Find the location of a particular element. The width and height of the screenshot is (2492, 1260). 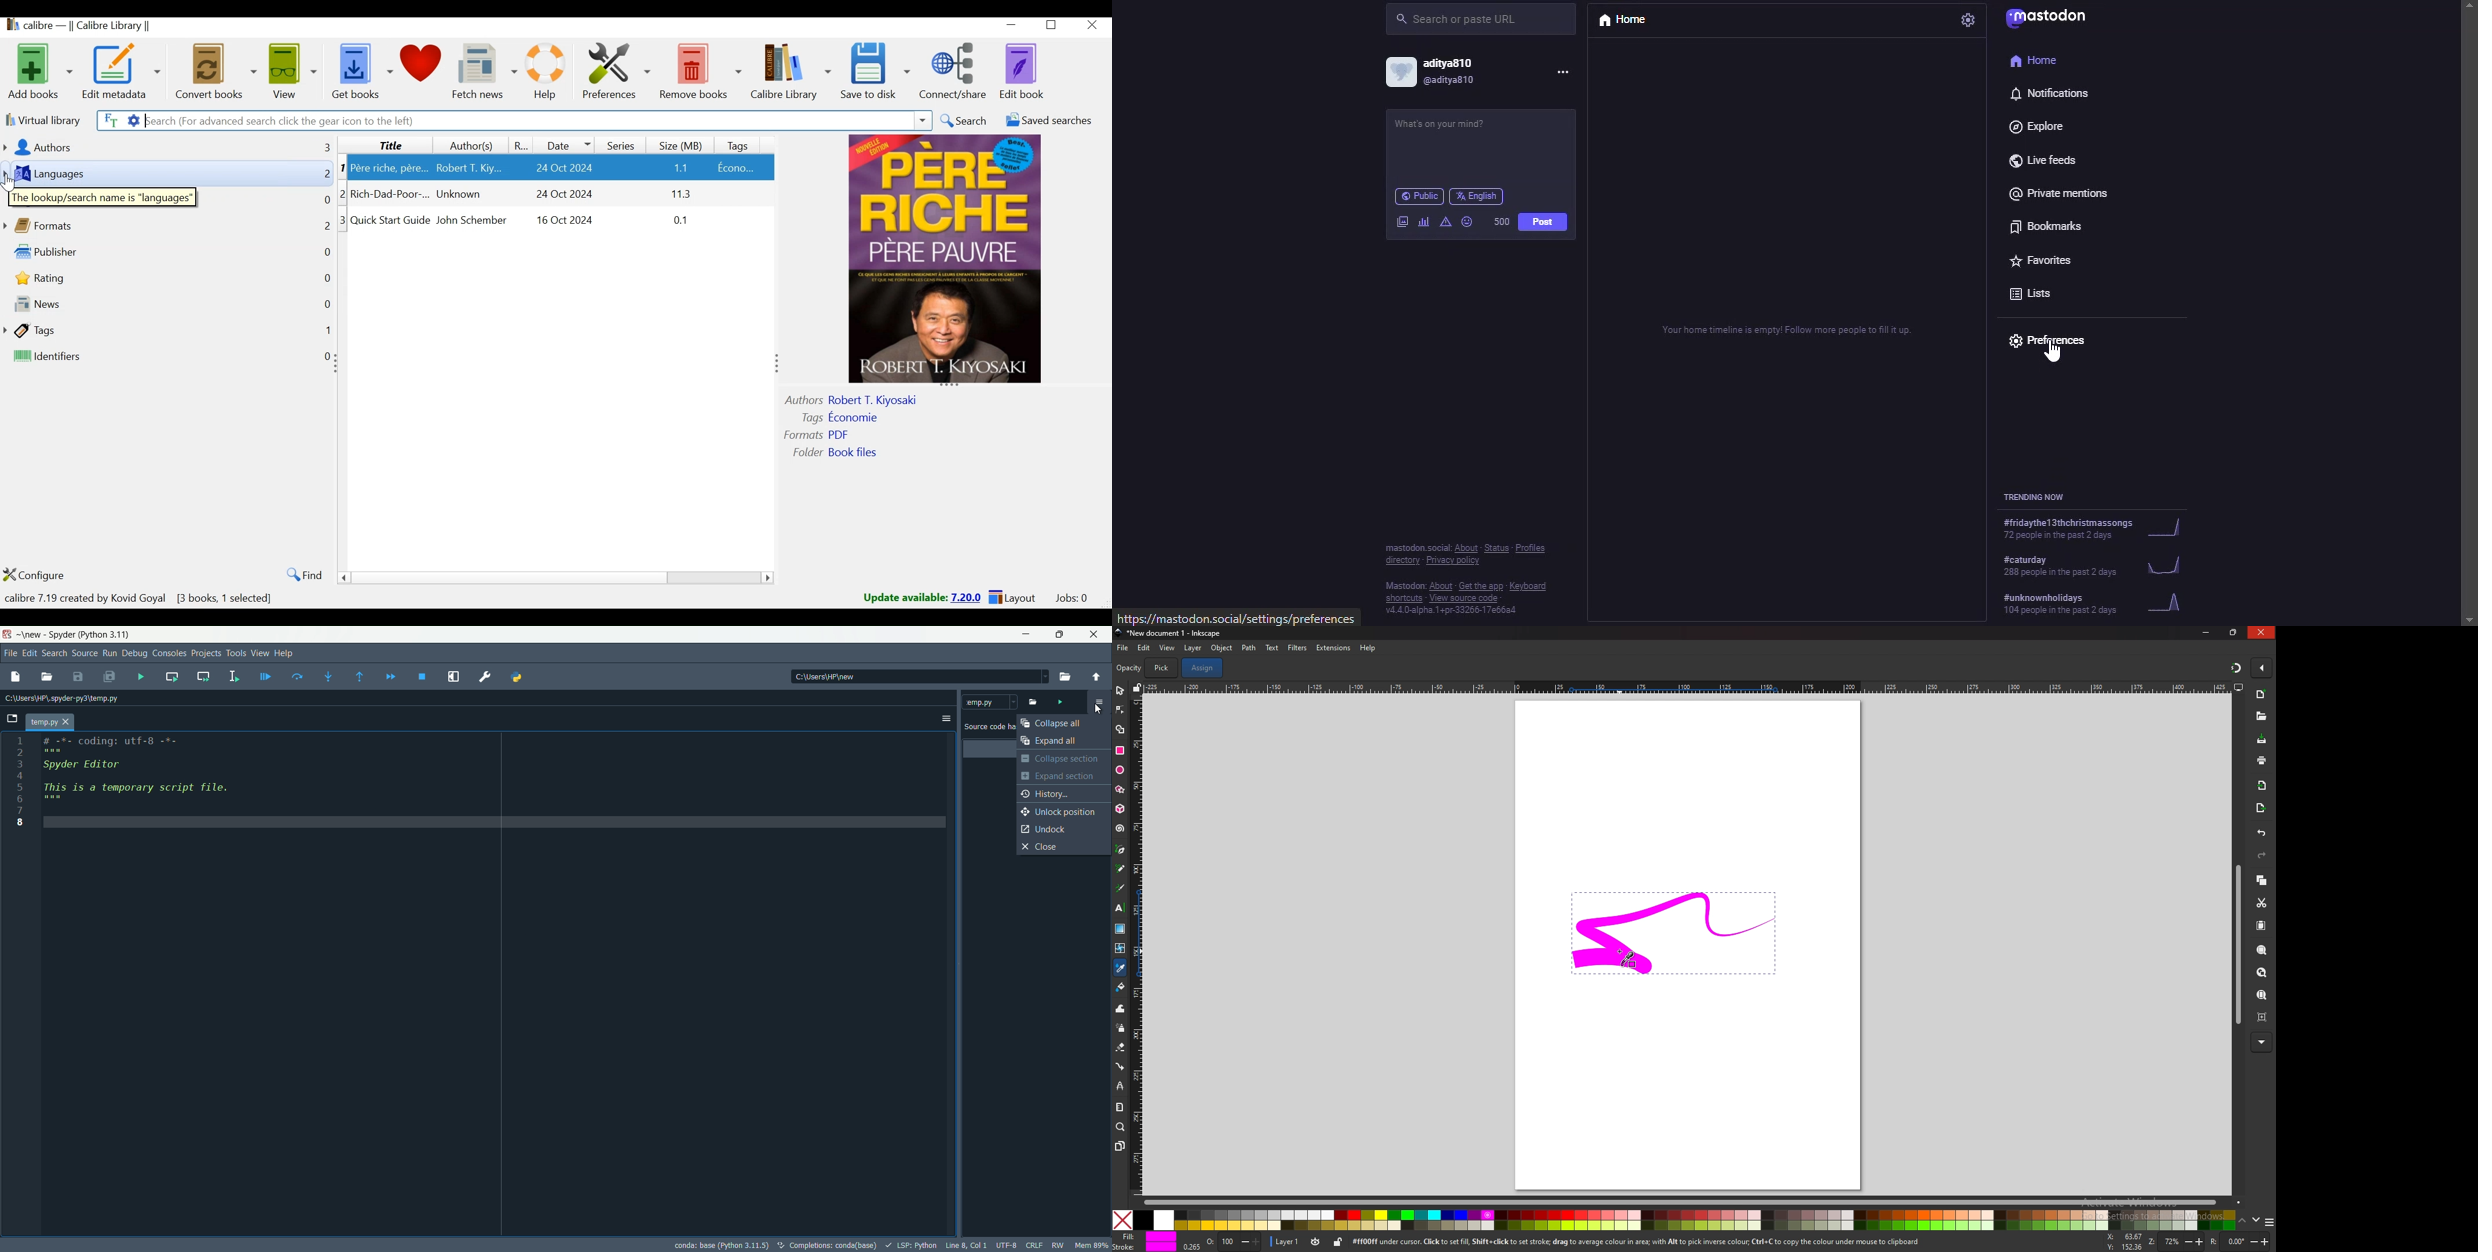

source menu is located at coordinates (83, 654).